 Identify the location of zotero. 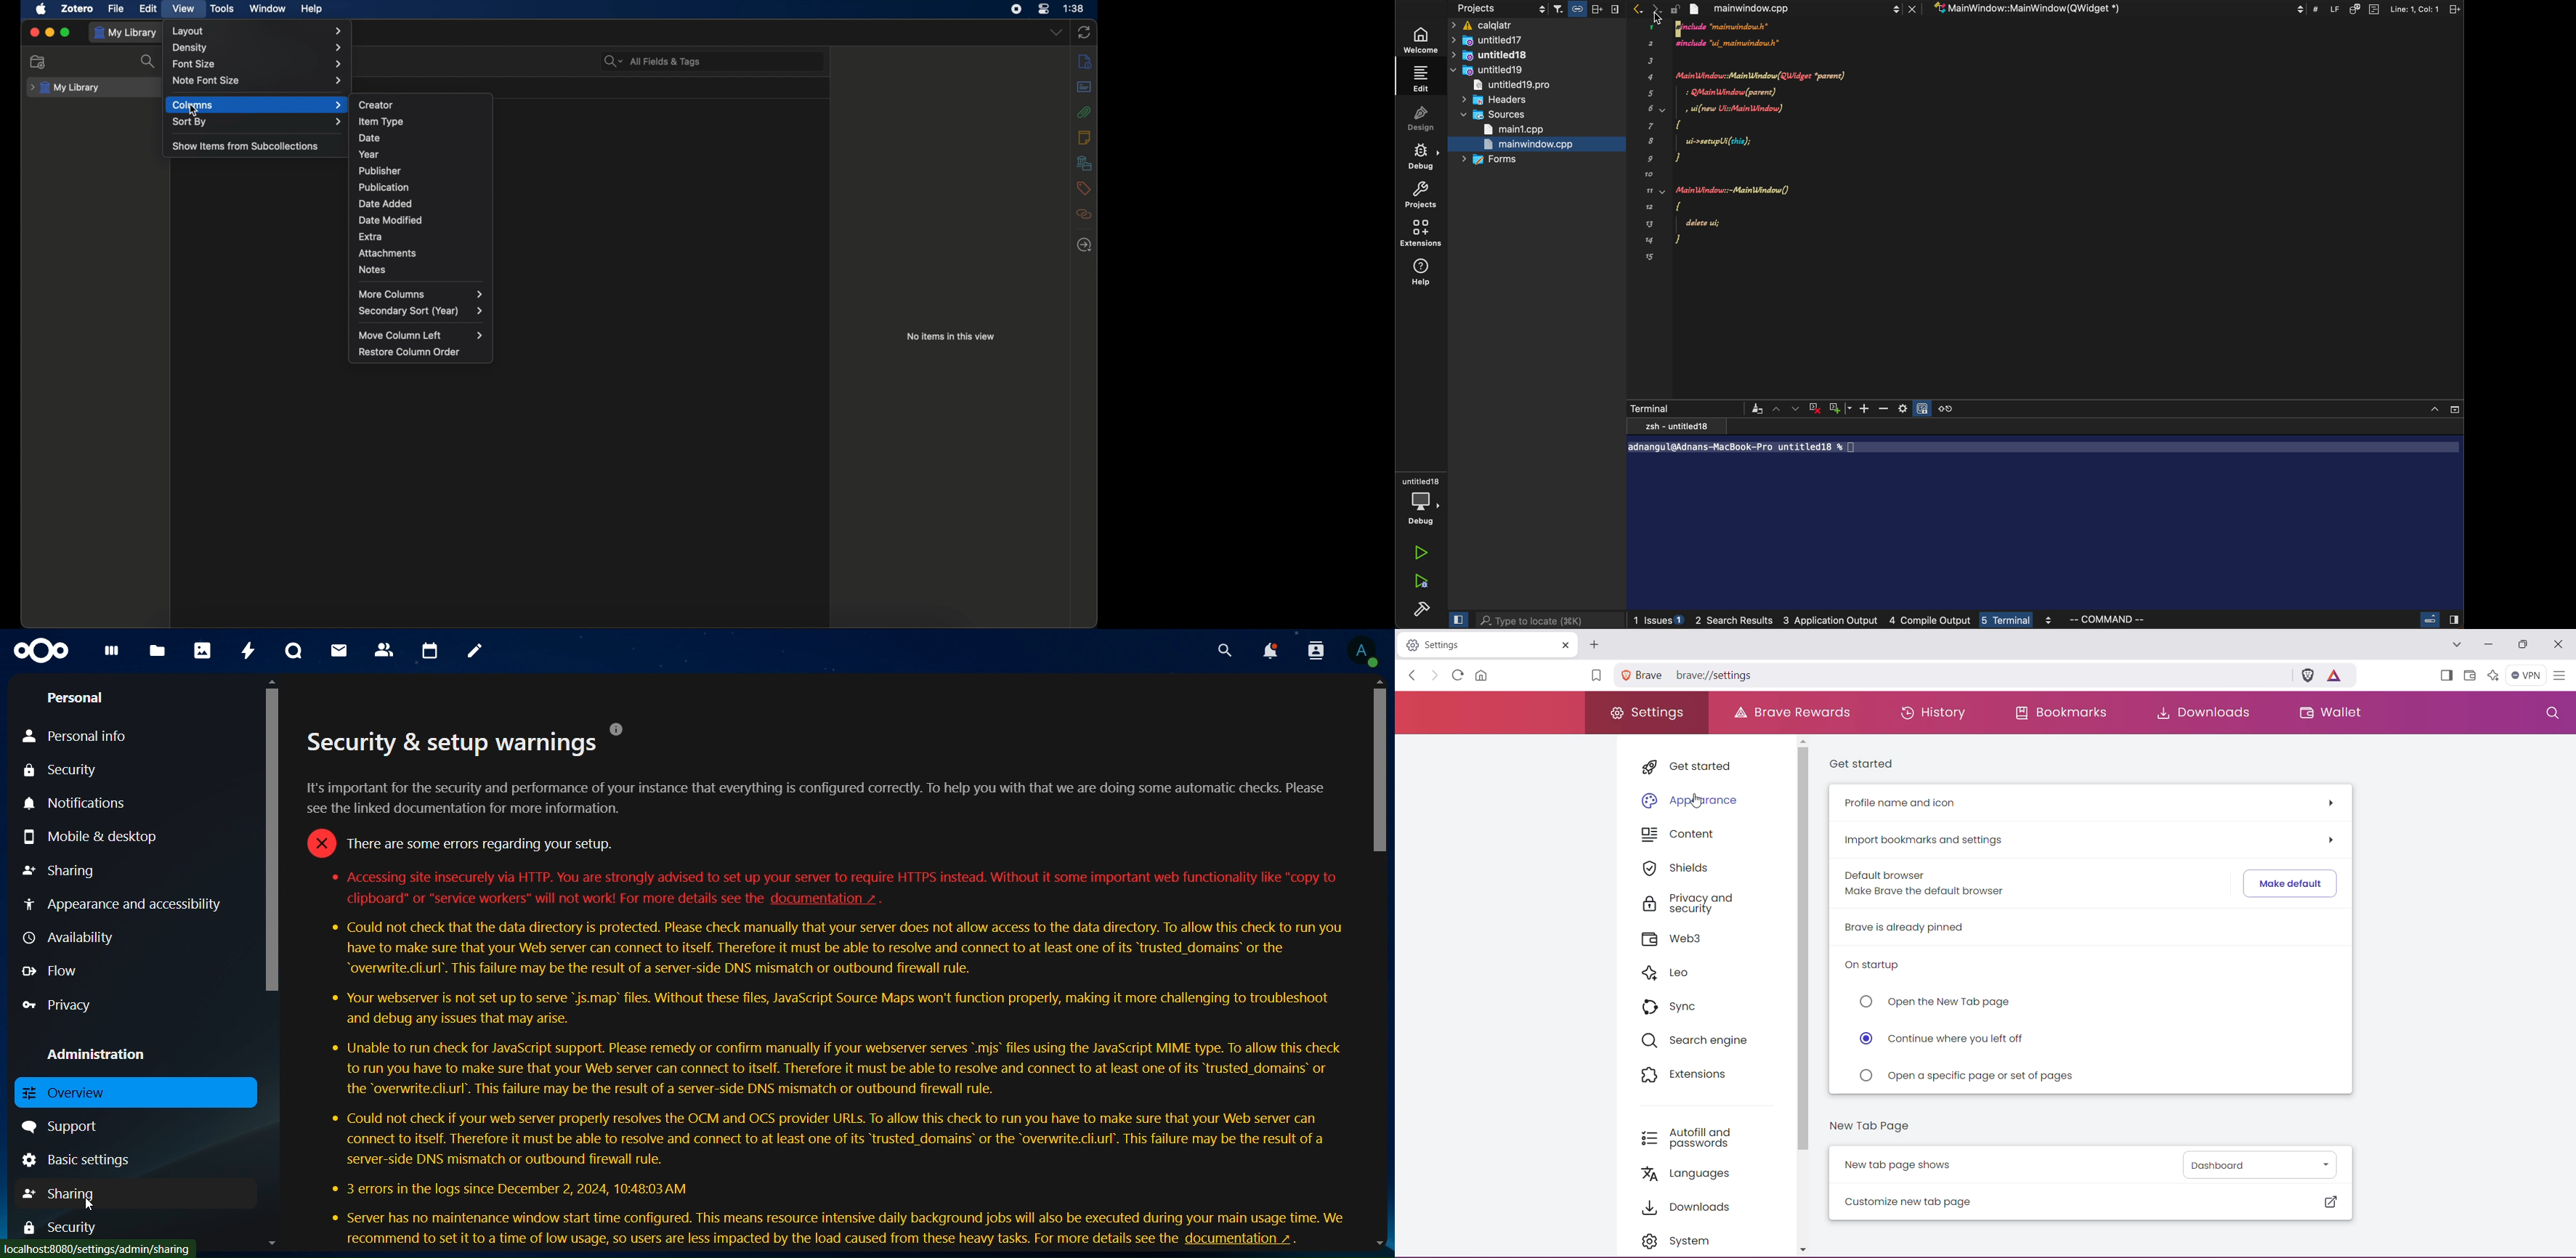
(77, 9).